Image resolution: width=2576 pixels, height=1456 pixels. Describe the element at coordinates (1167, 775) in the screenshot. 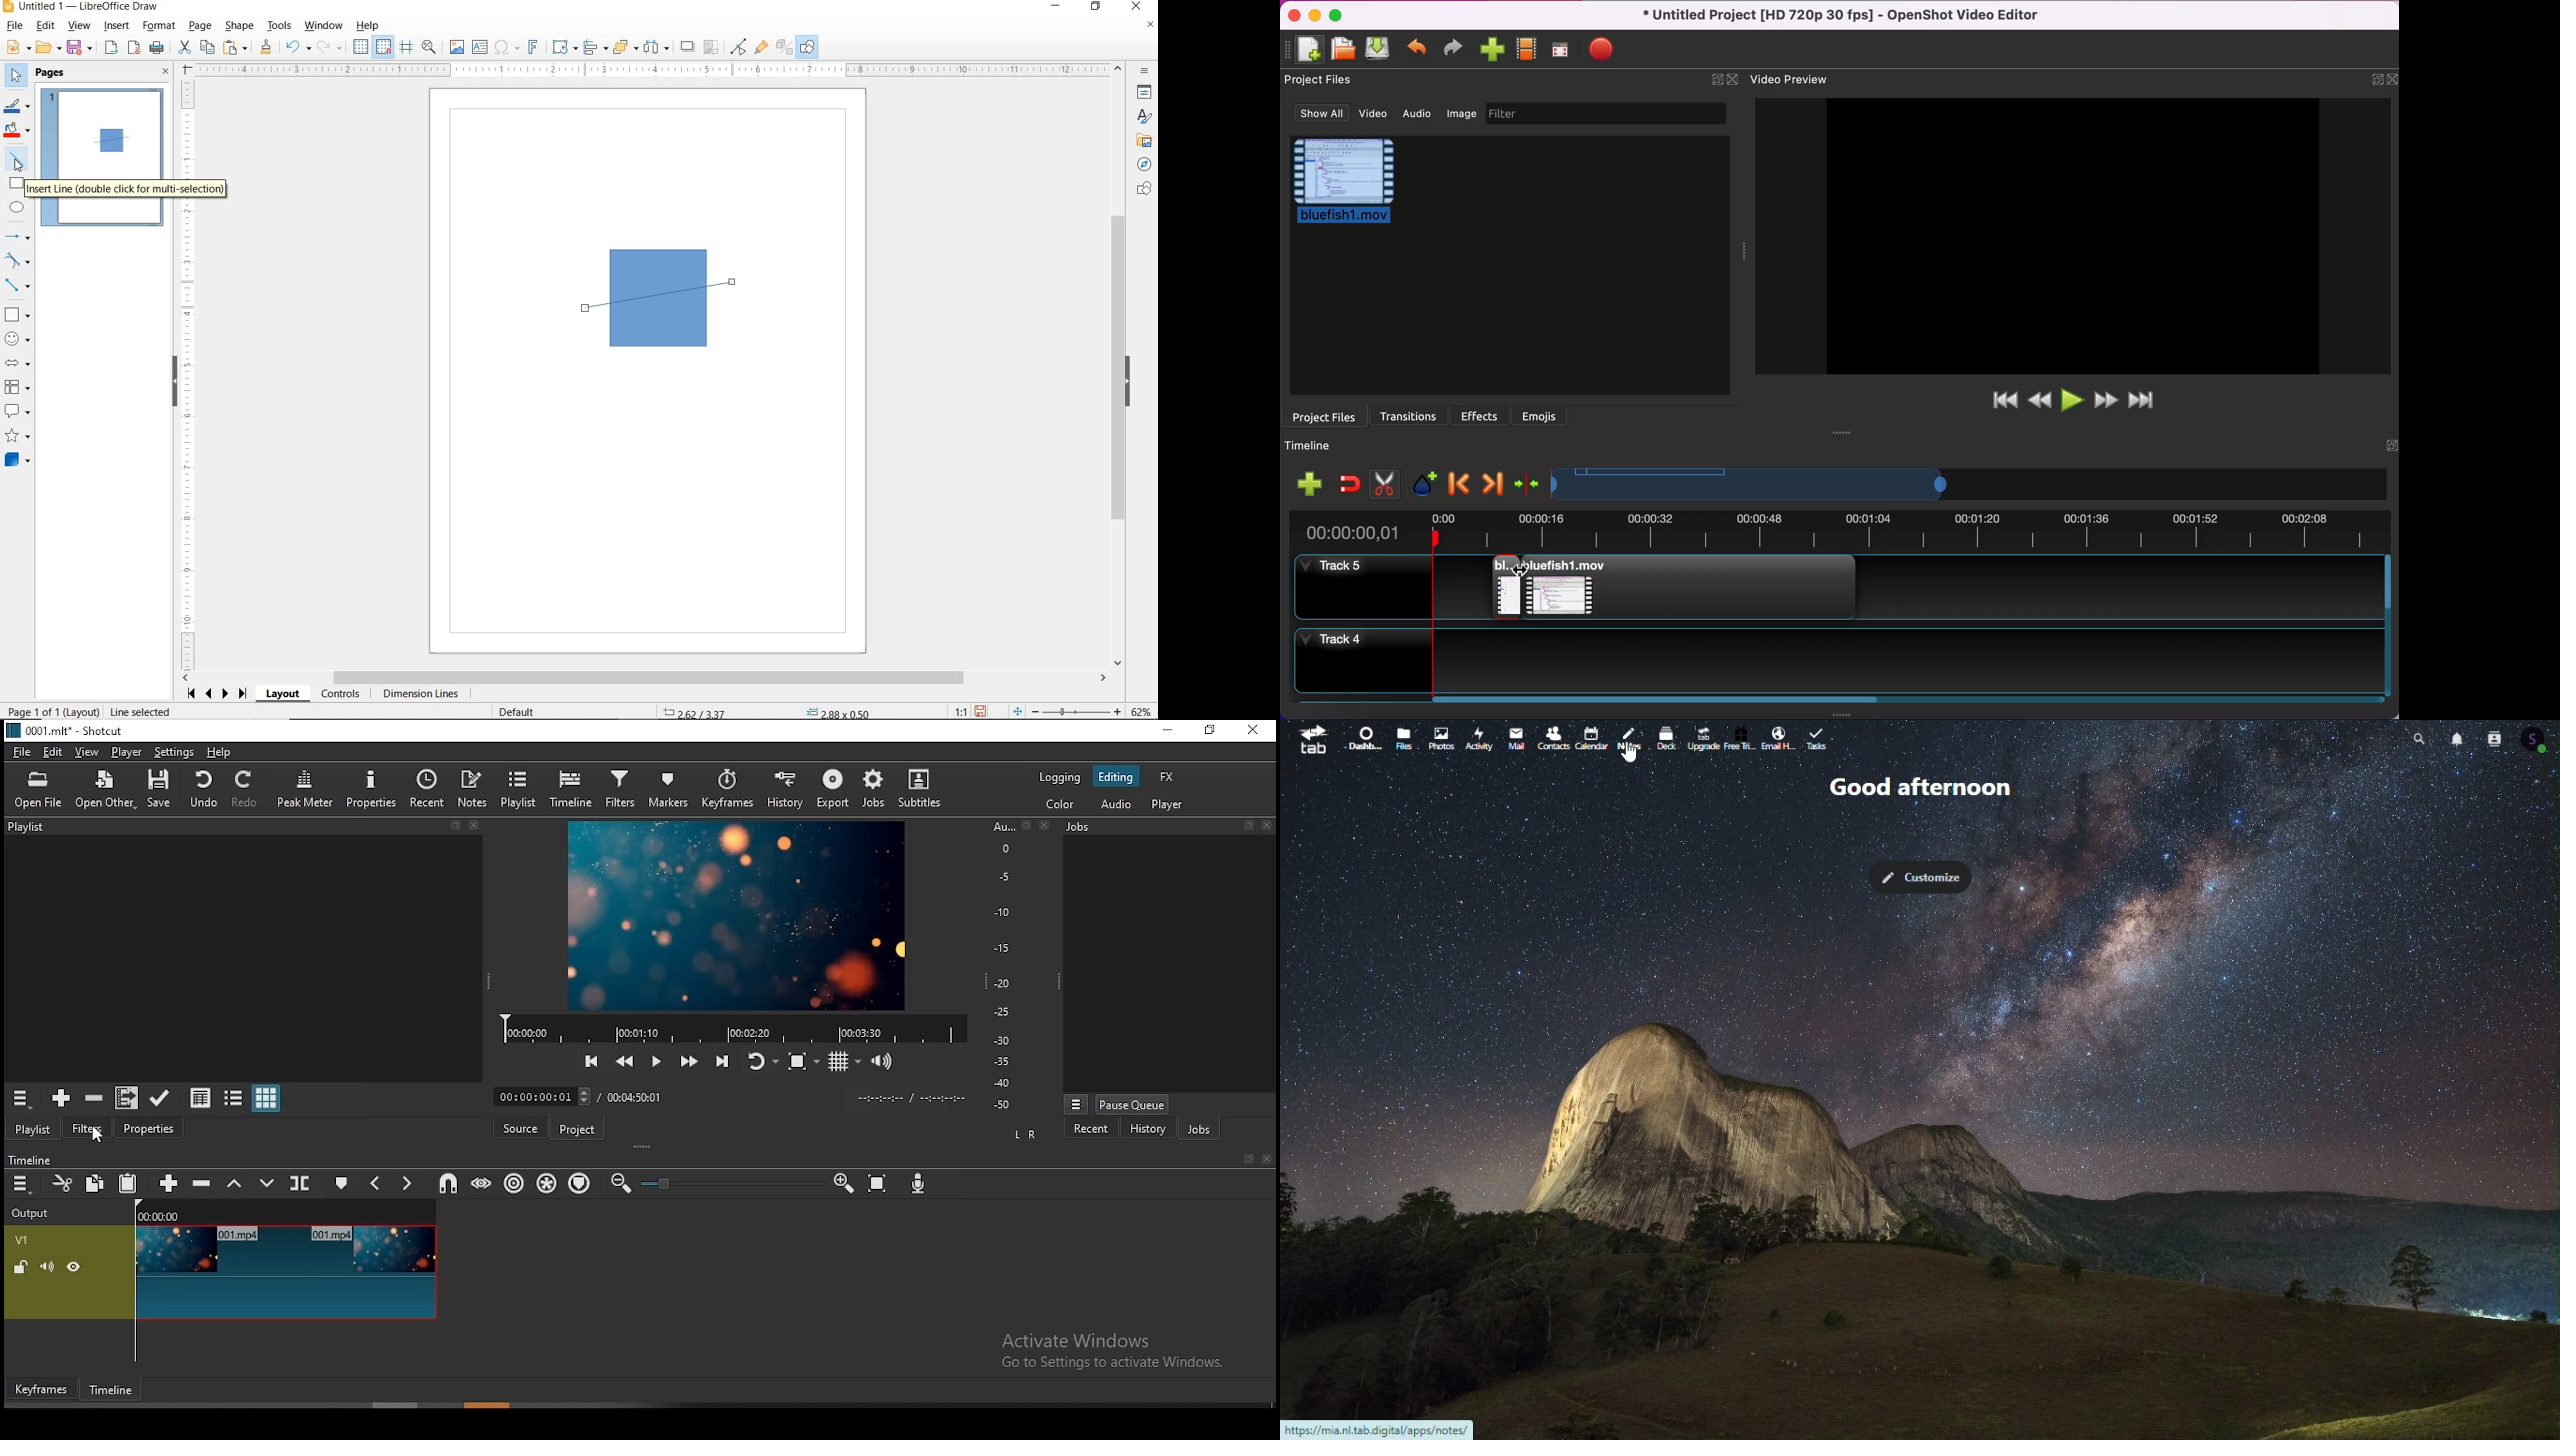

I see `fx` at that location.